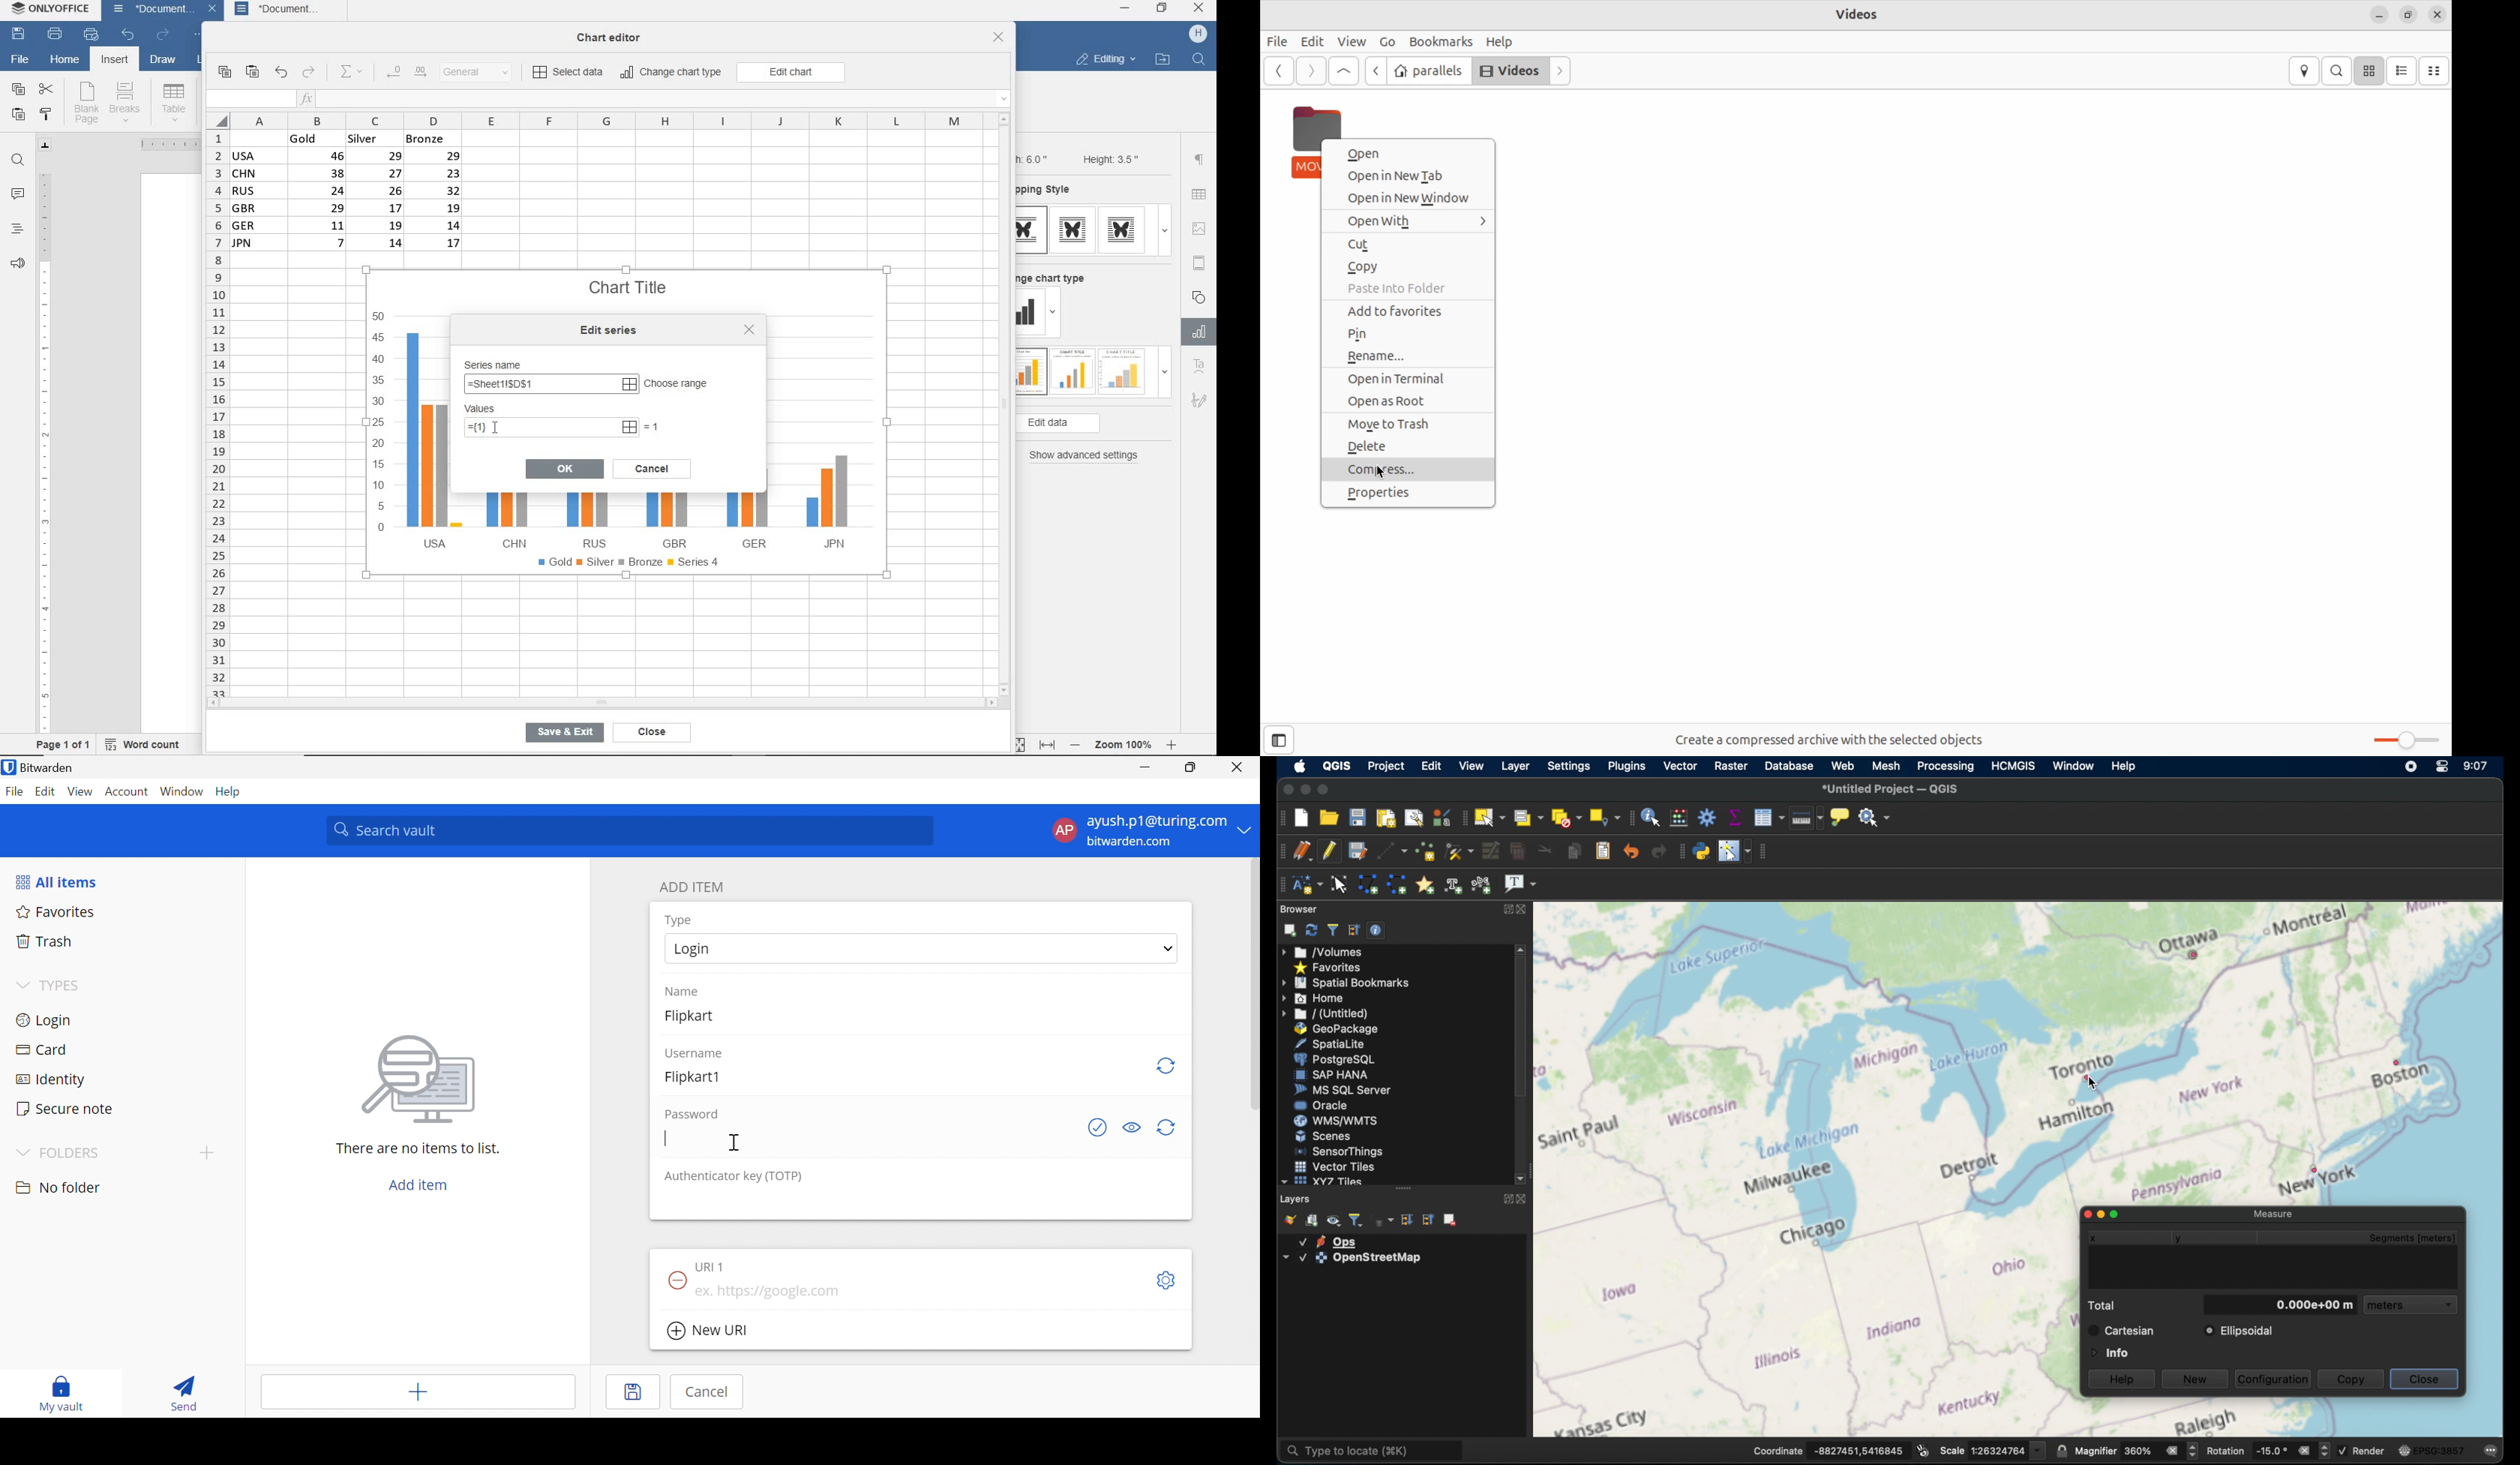 This screenshot has width=2520, height=1484. What do you see at coordinates (46, 145) in the screenshot?
I see `tab stop` at bounding box center [46, 145].